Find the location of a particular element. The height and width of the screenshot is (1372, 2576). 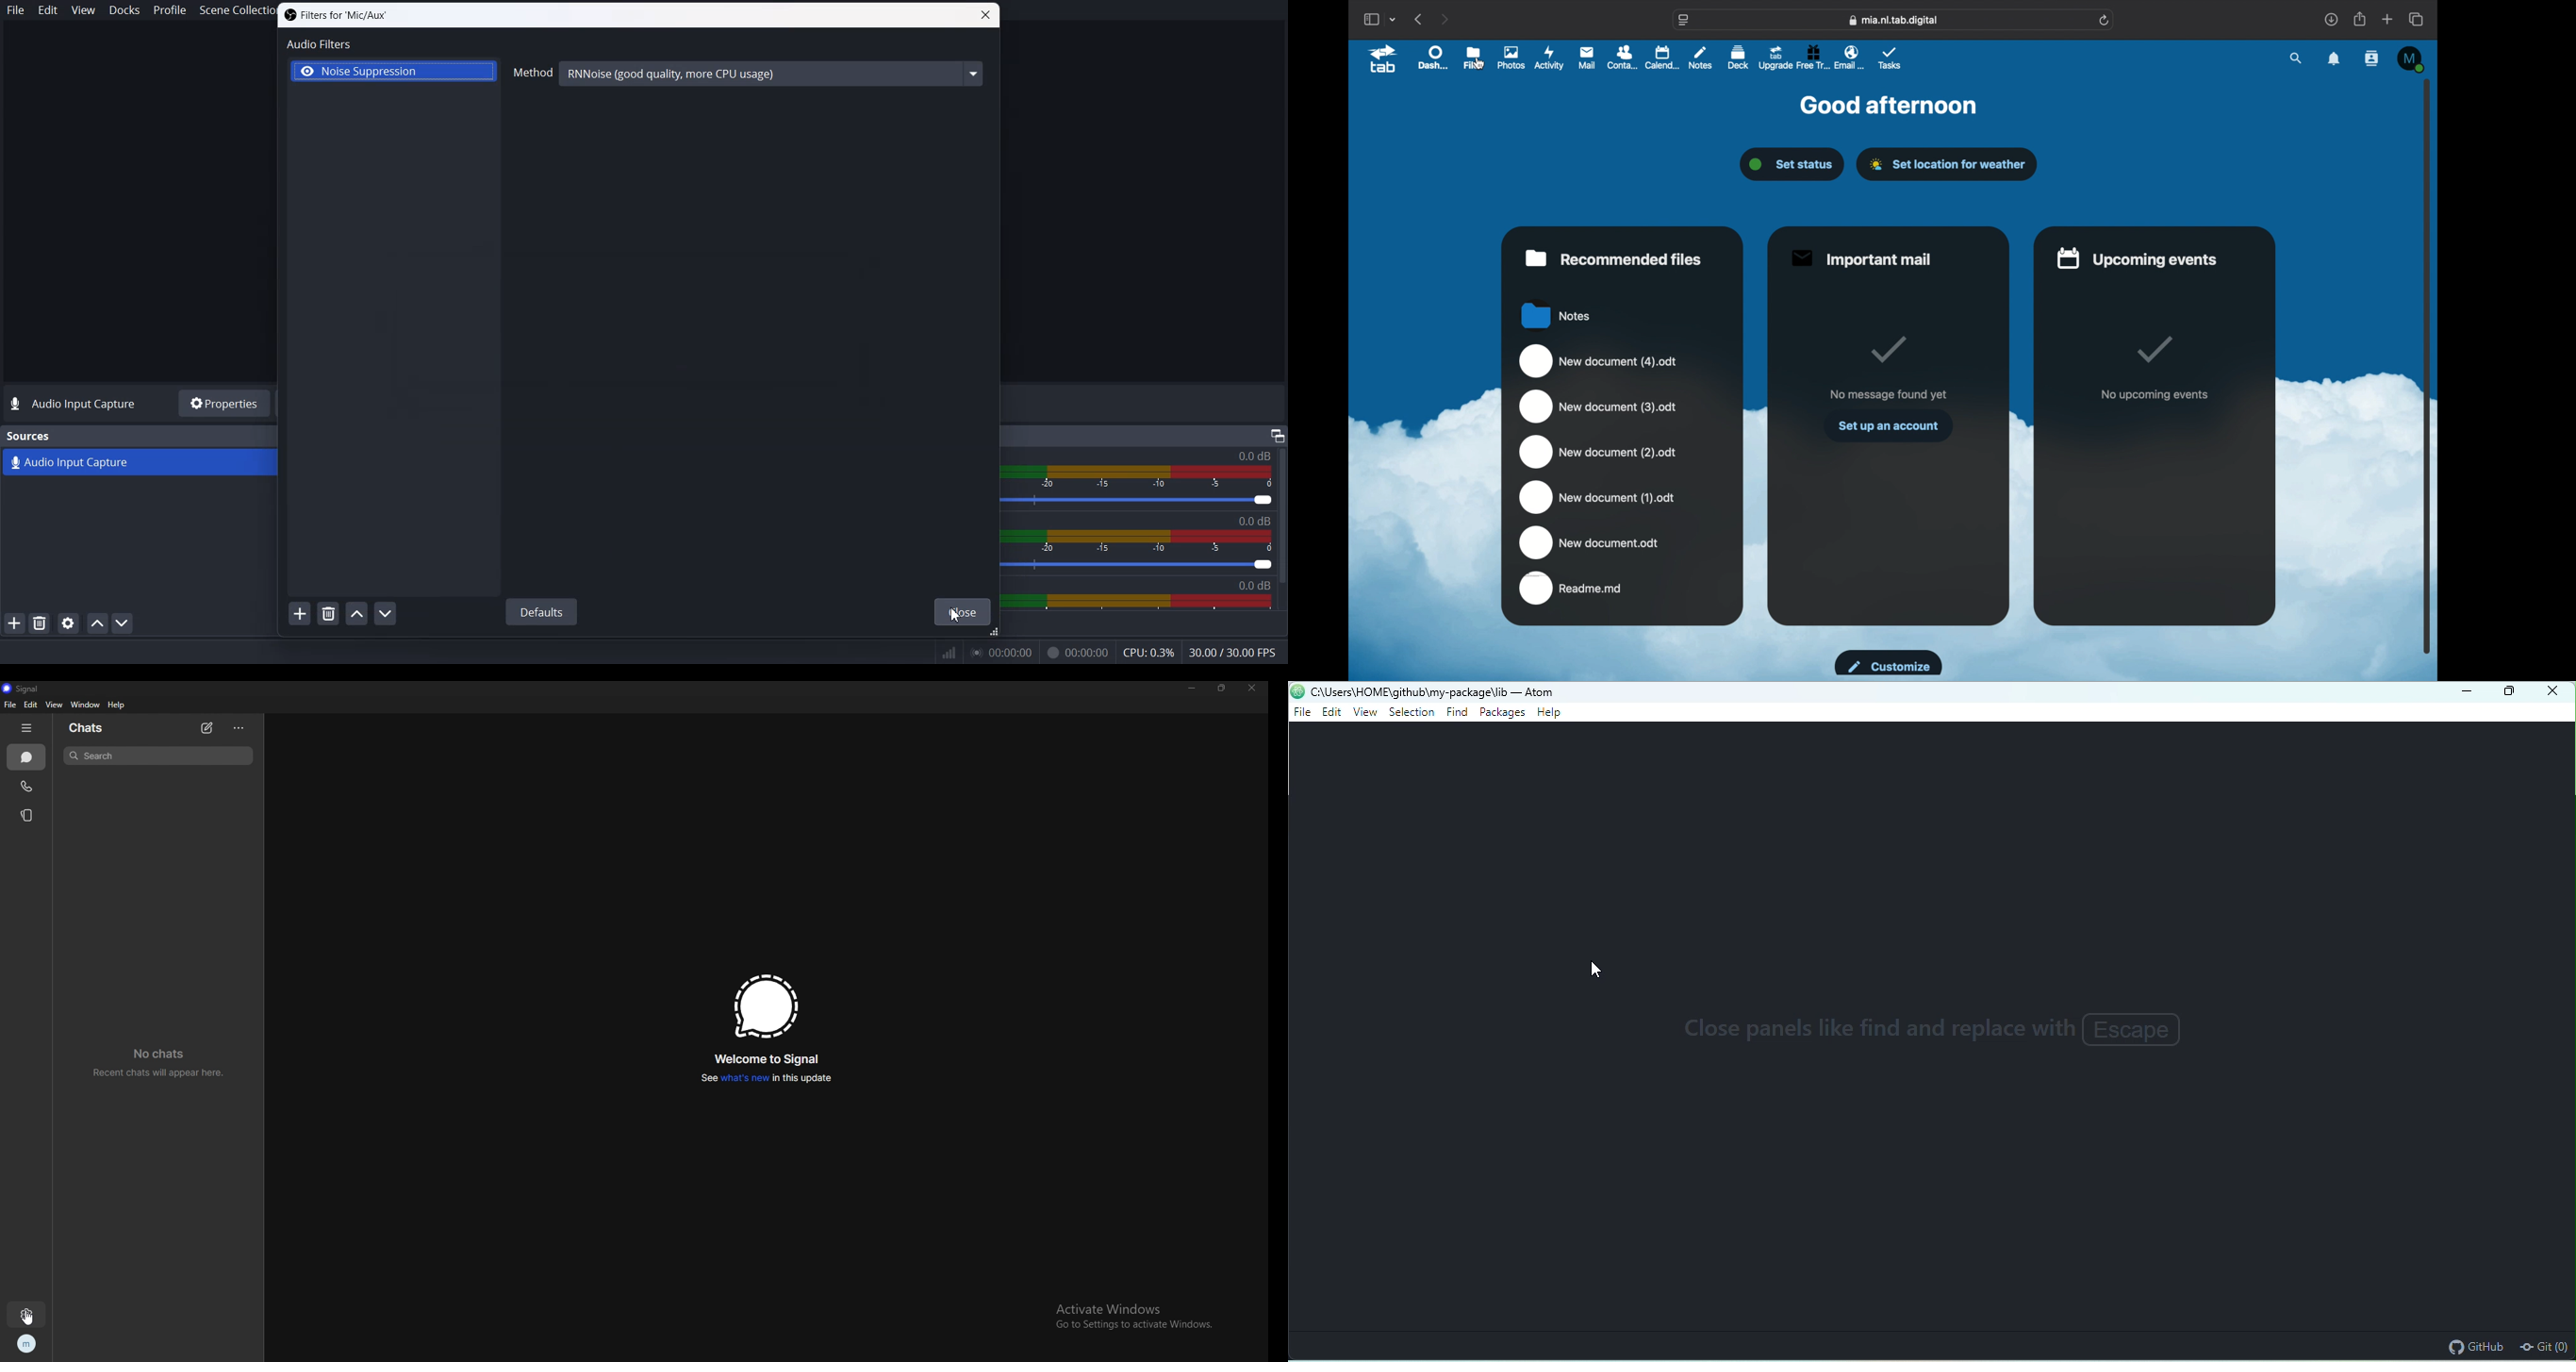

Cursor is located at coordinates (323, 556).